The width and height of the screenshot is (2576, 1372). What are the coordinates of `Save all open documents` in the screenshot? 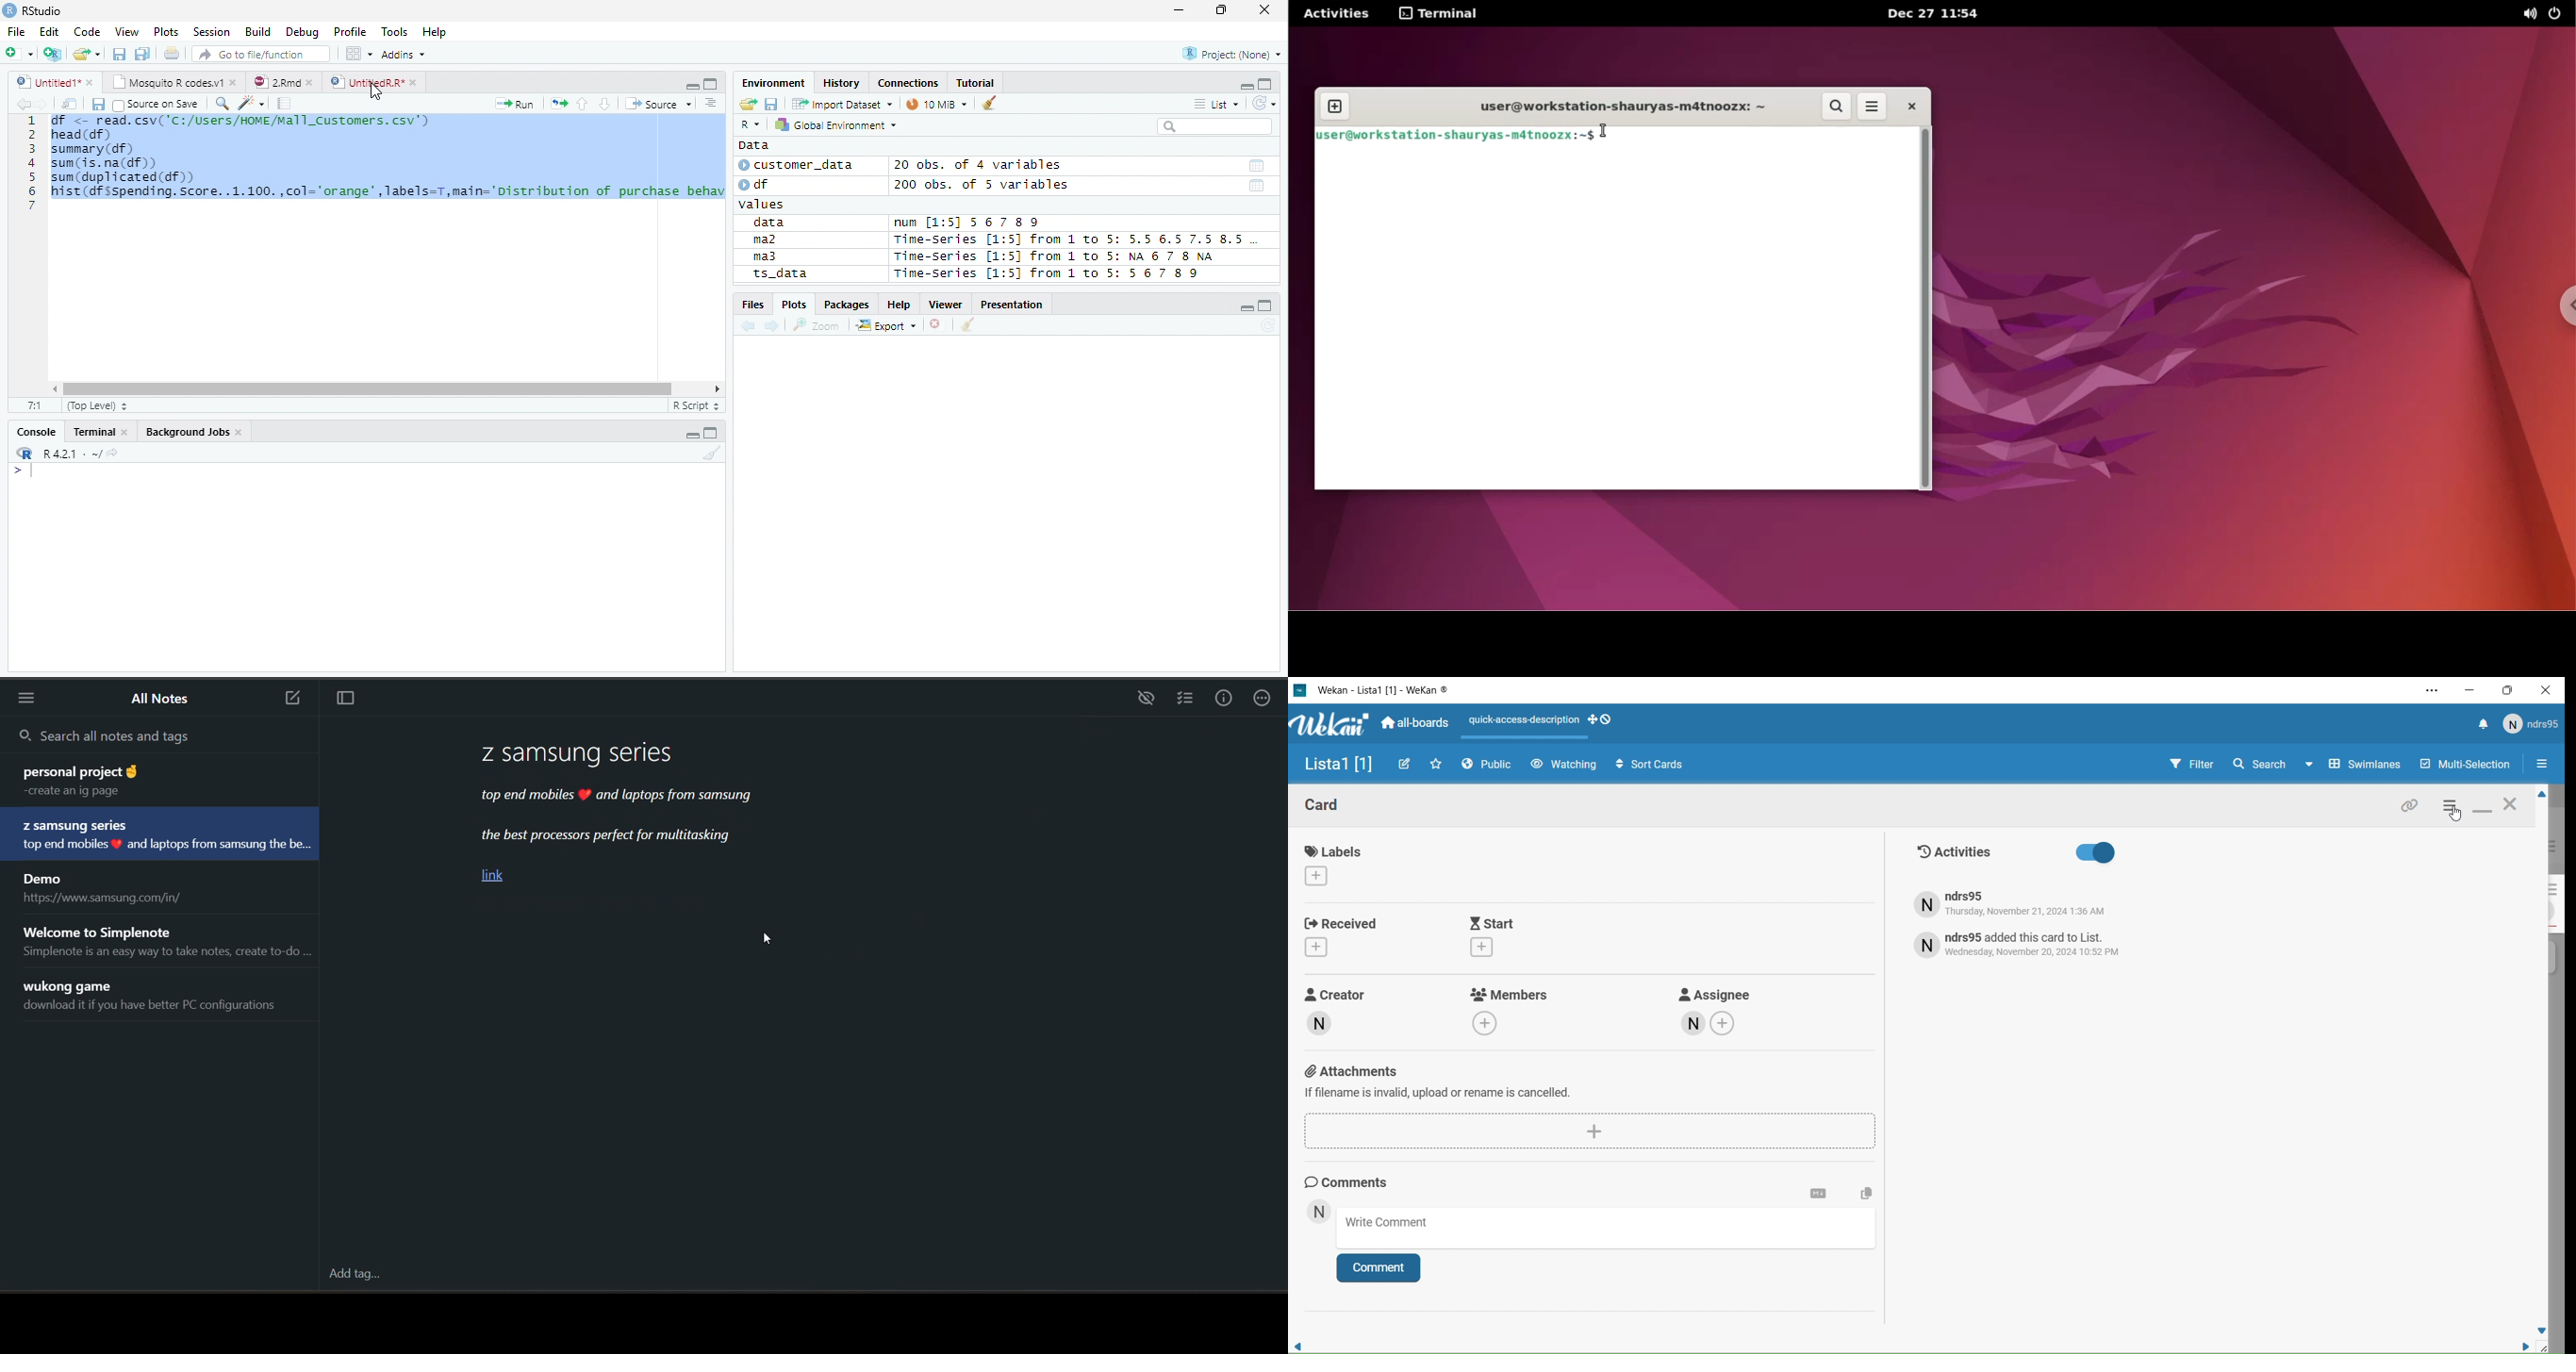 It's located at (142, 55).